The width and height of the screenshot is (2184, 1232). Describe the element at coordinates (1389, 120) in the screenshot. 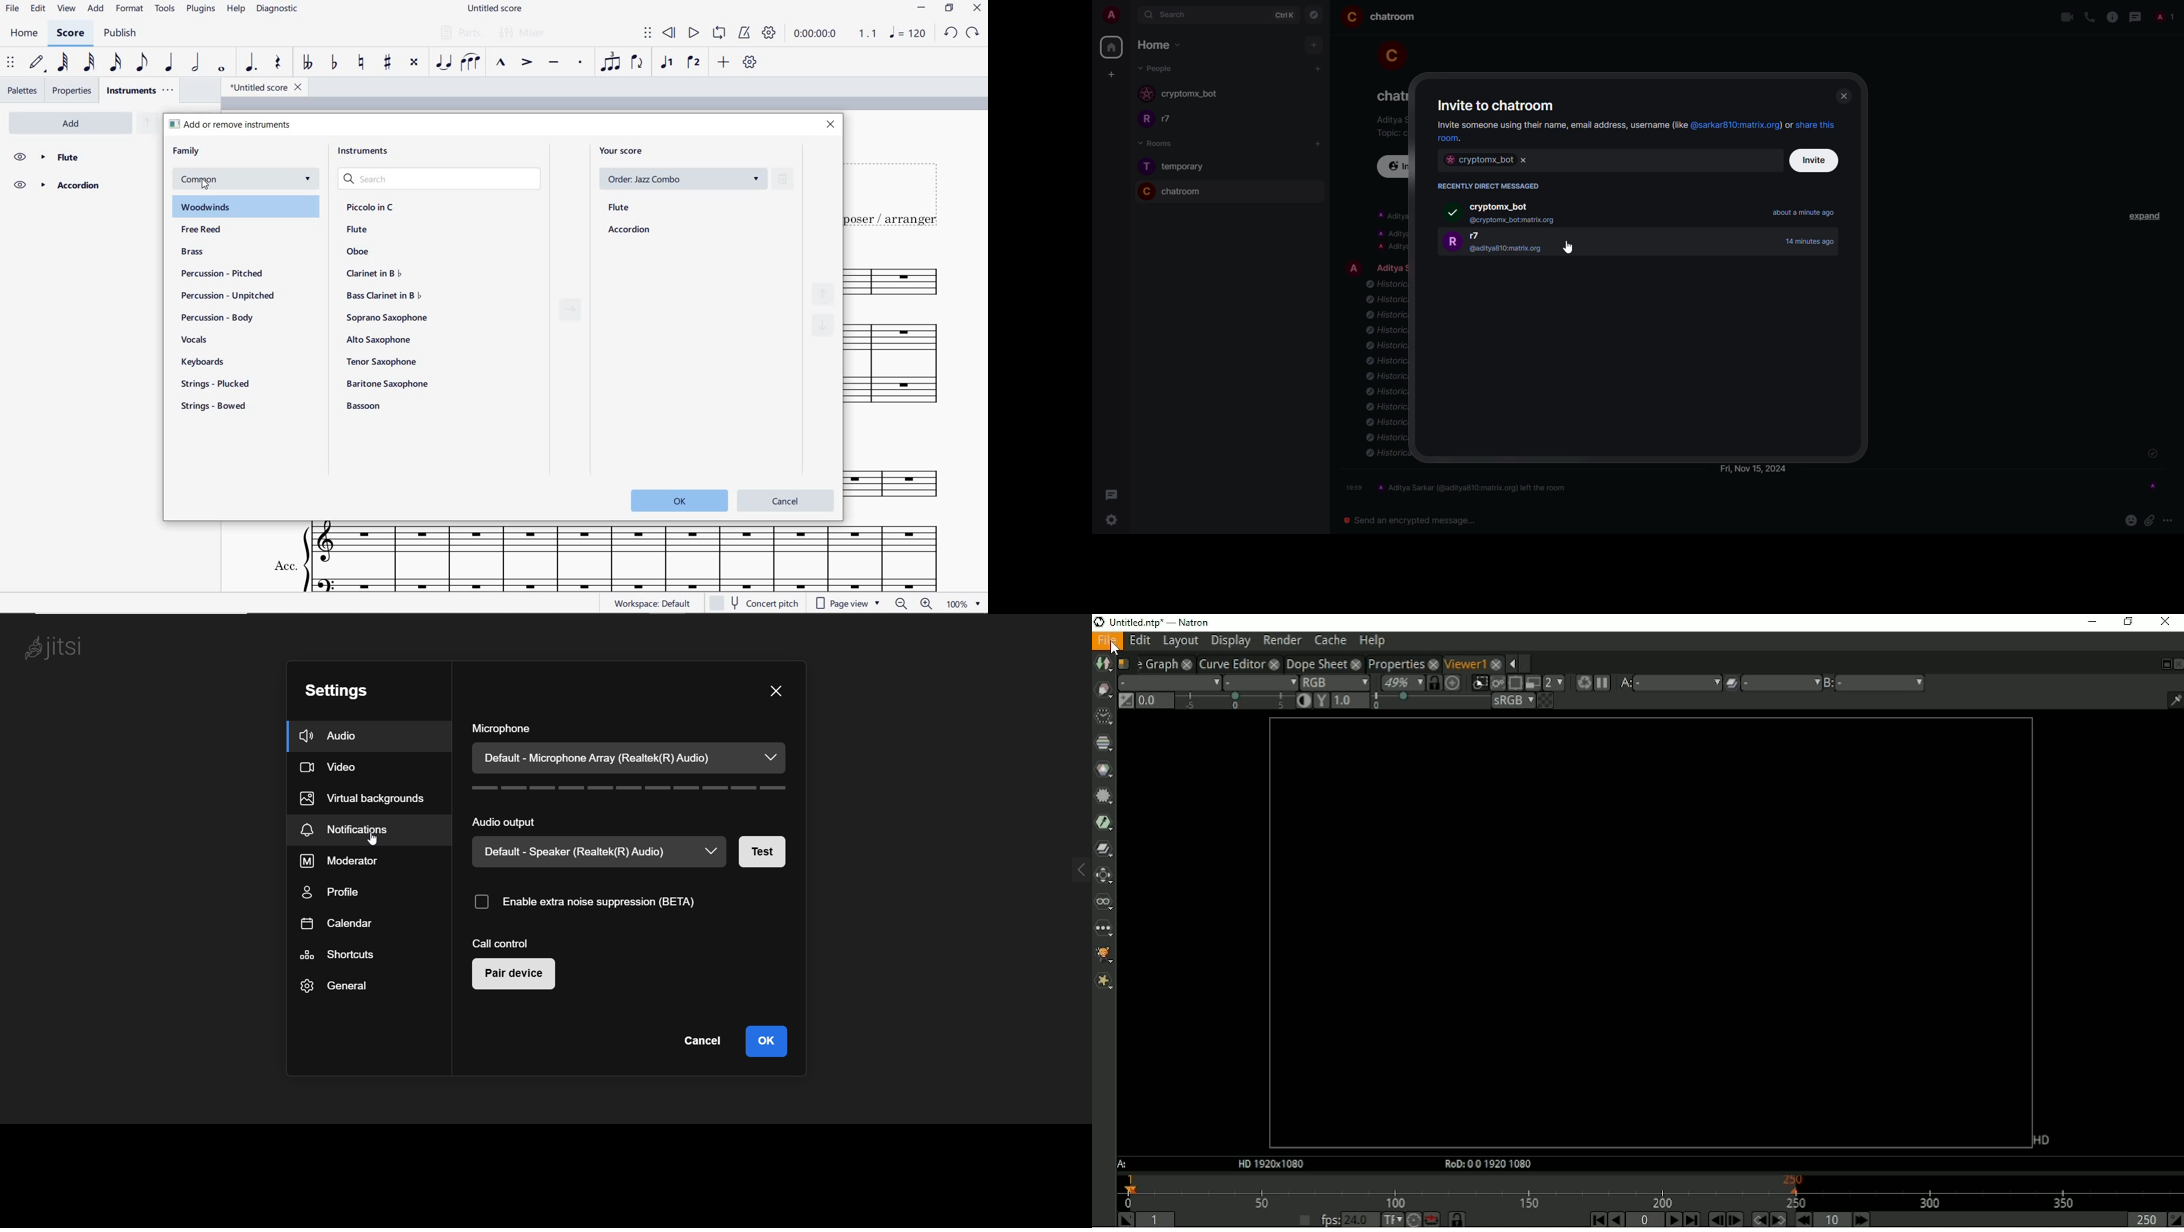

I see `info` at that location.